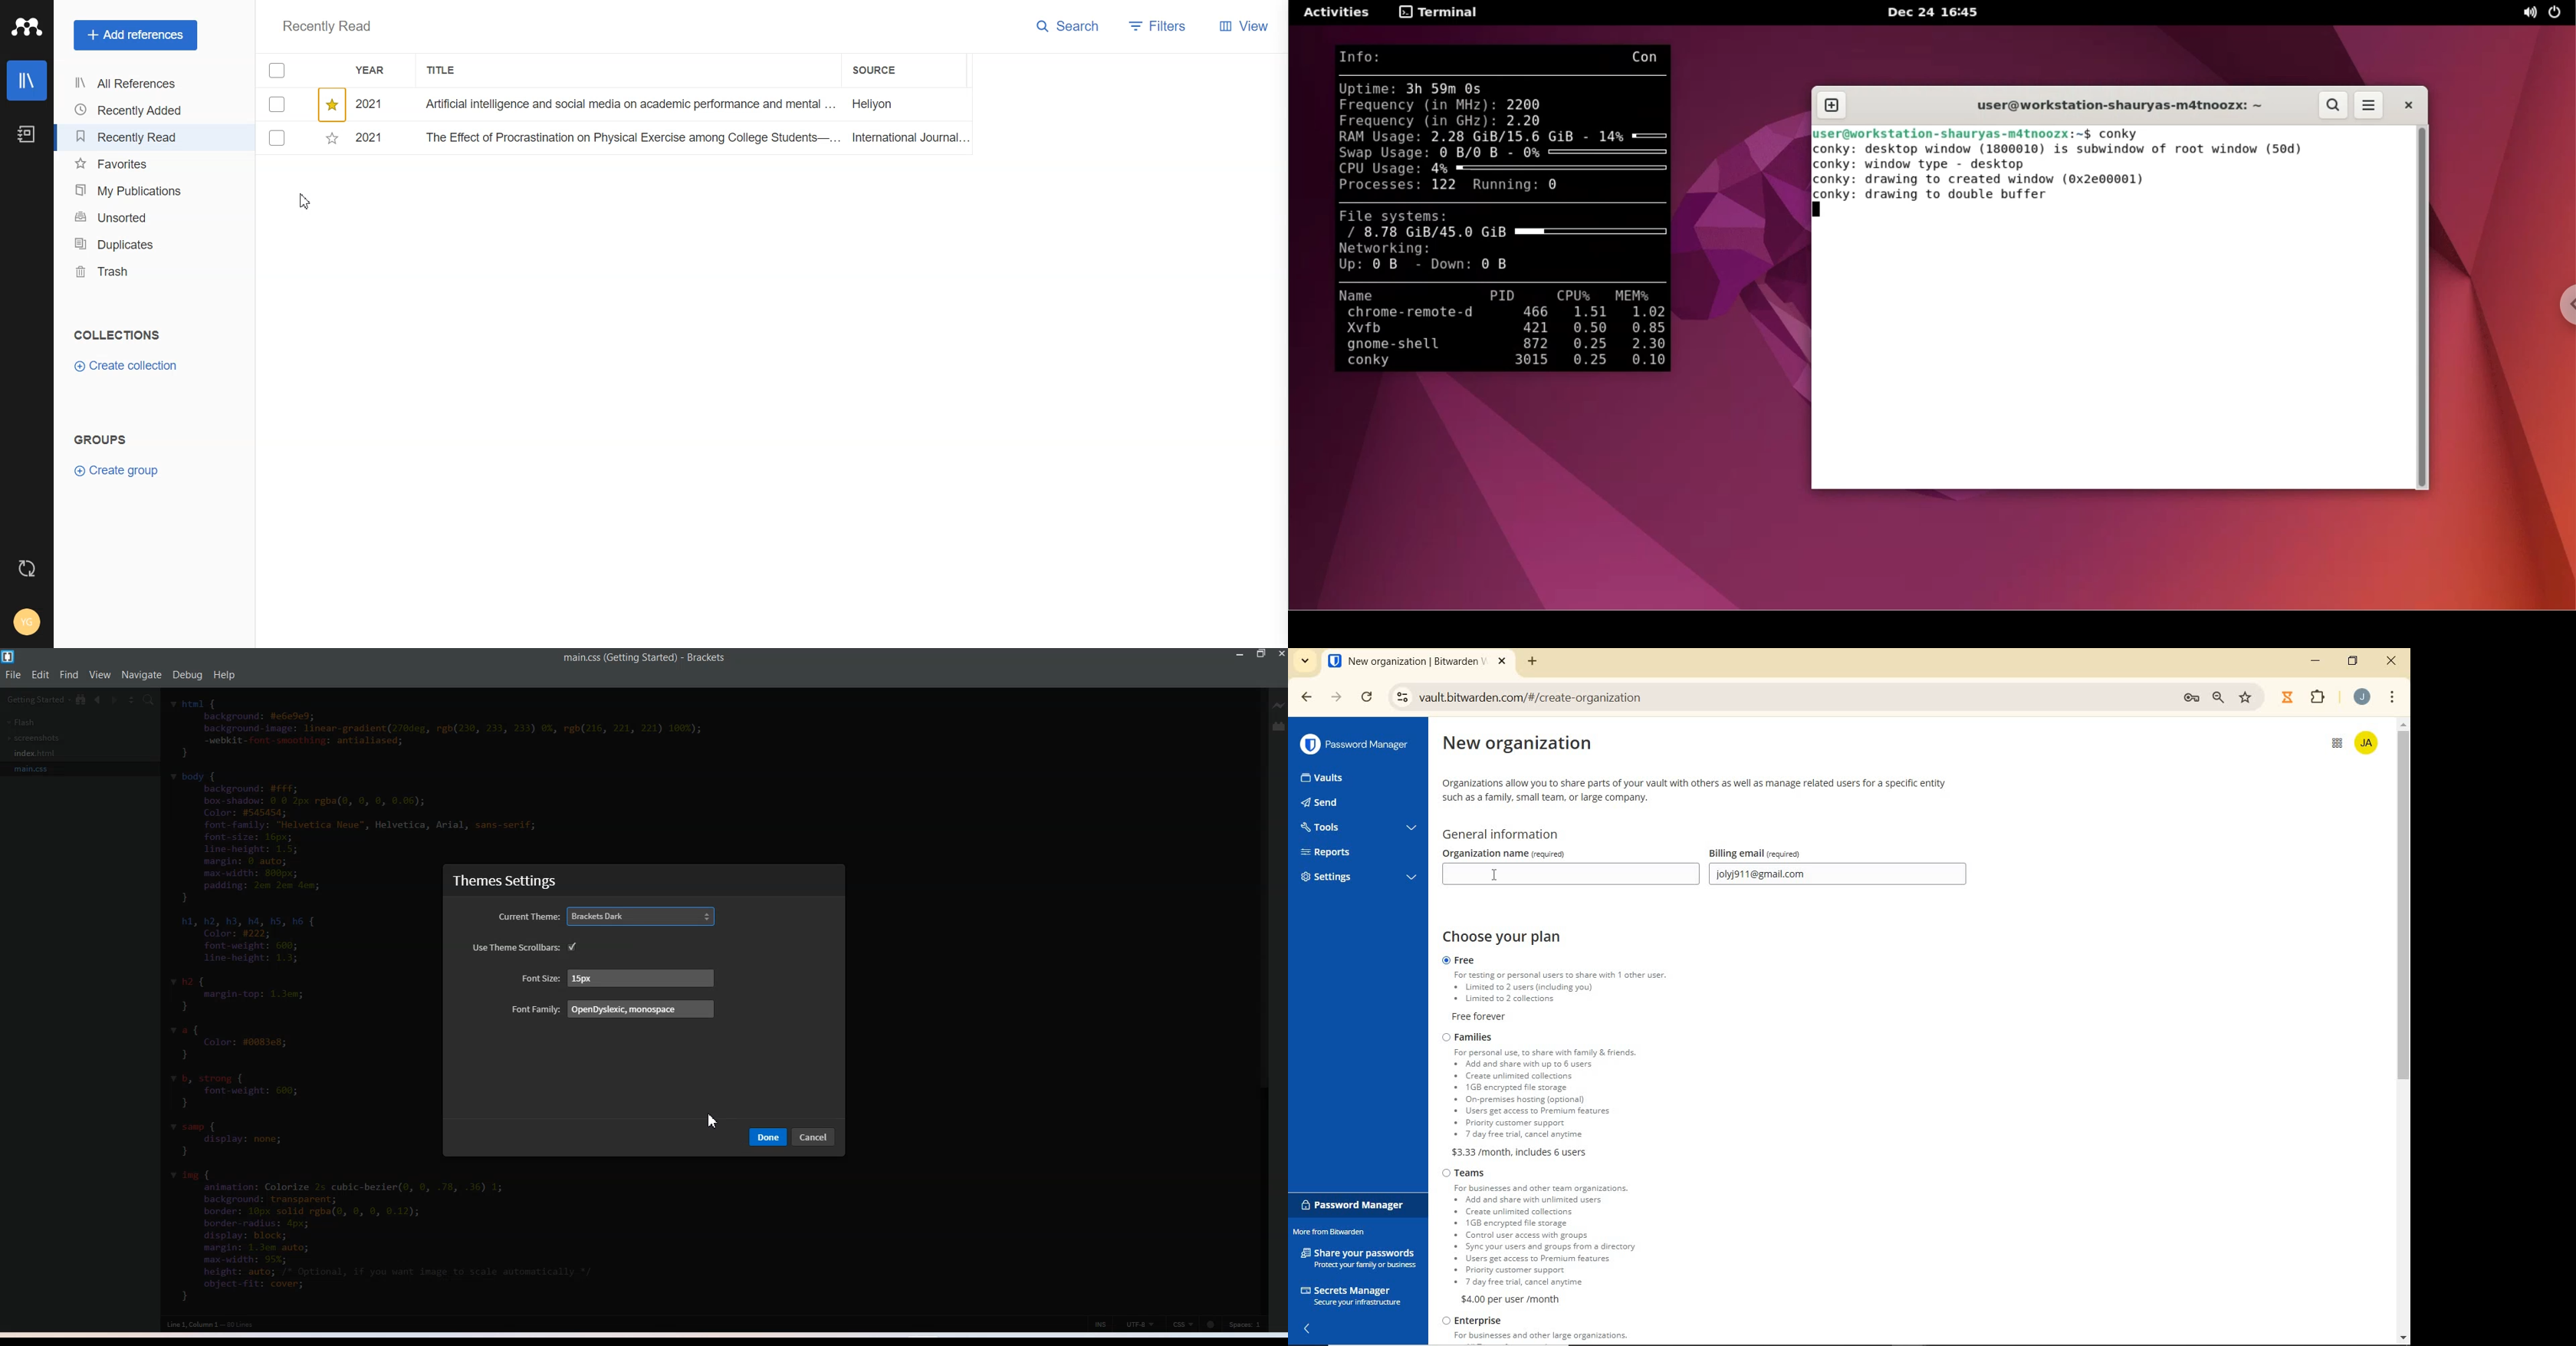  What do you see at coordinates (613, 1010) in the screenshot?
I see `Font family` at bounding box center [613, 1010].